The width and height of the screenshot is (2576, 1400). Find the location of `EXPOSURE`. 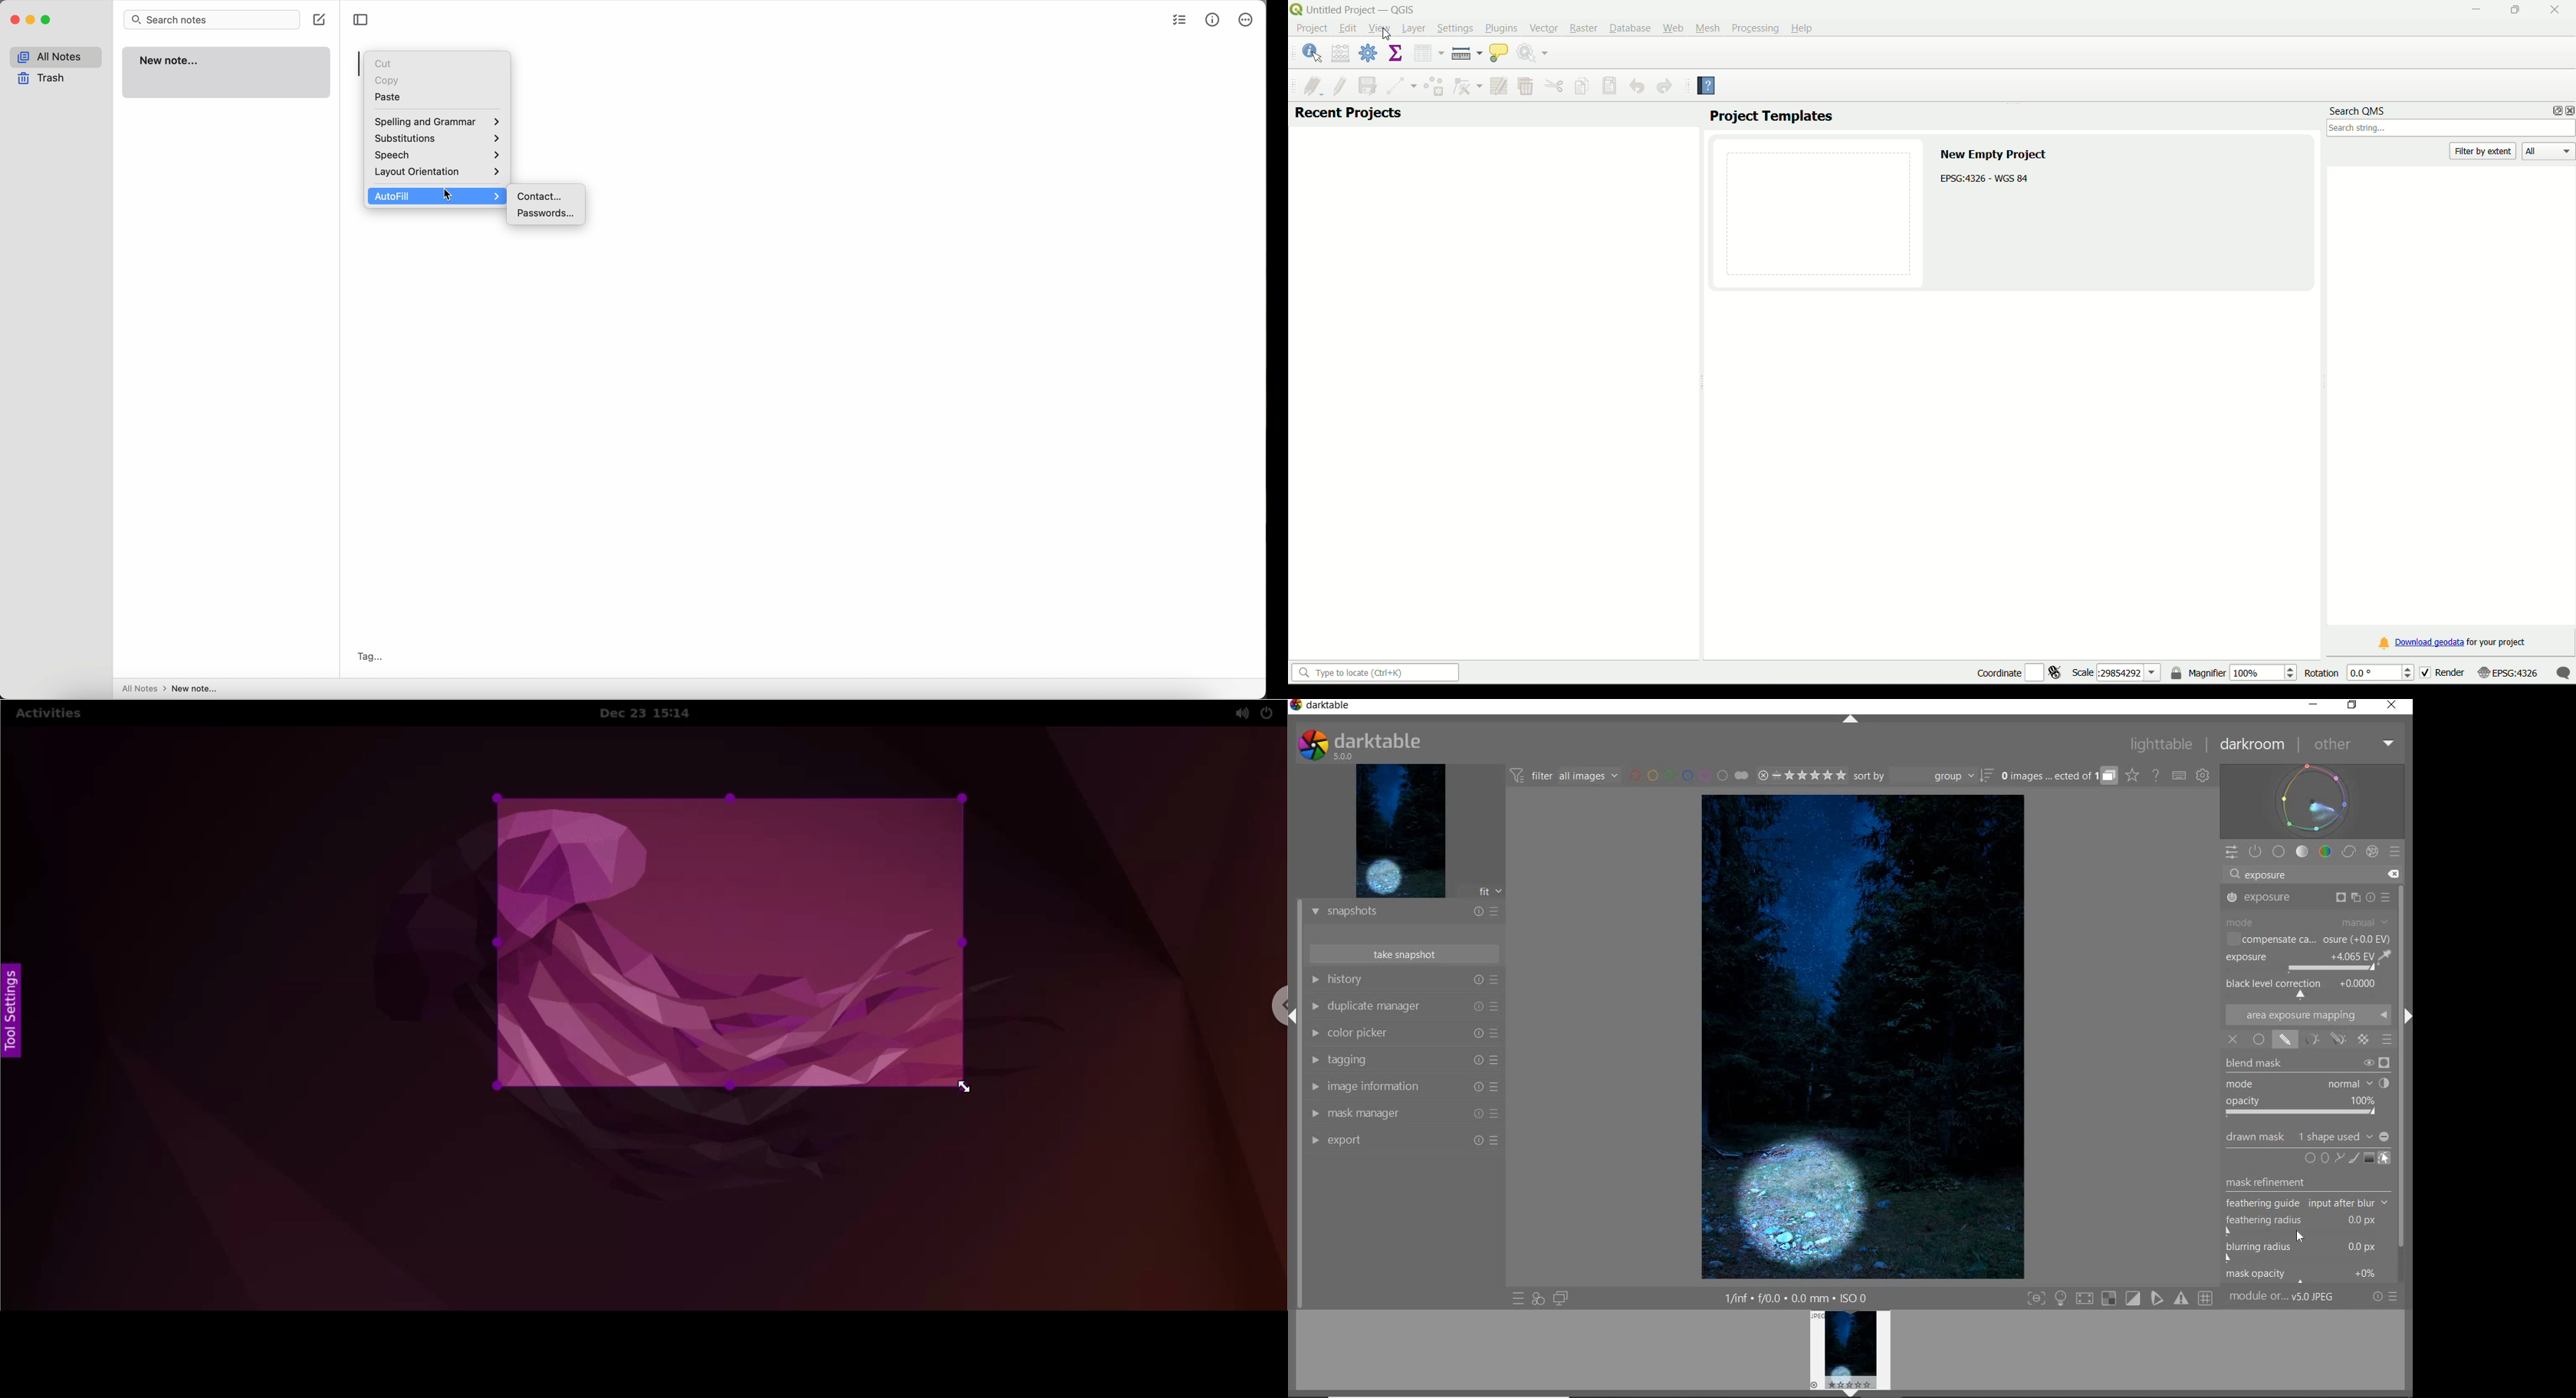

EXPOSURE is located at coordinates (2311, 897).